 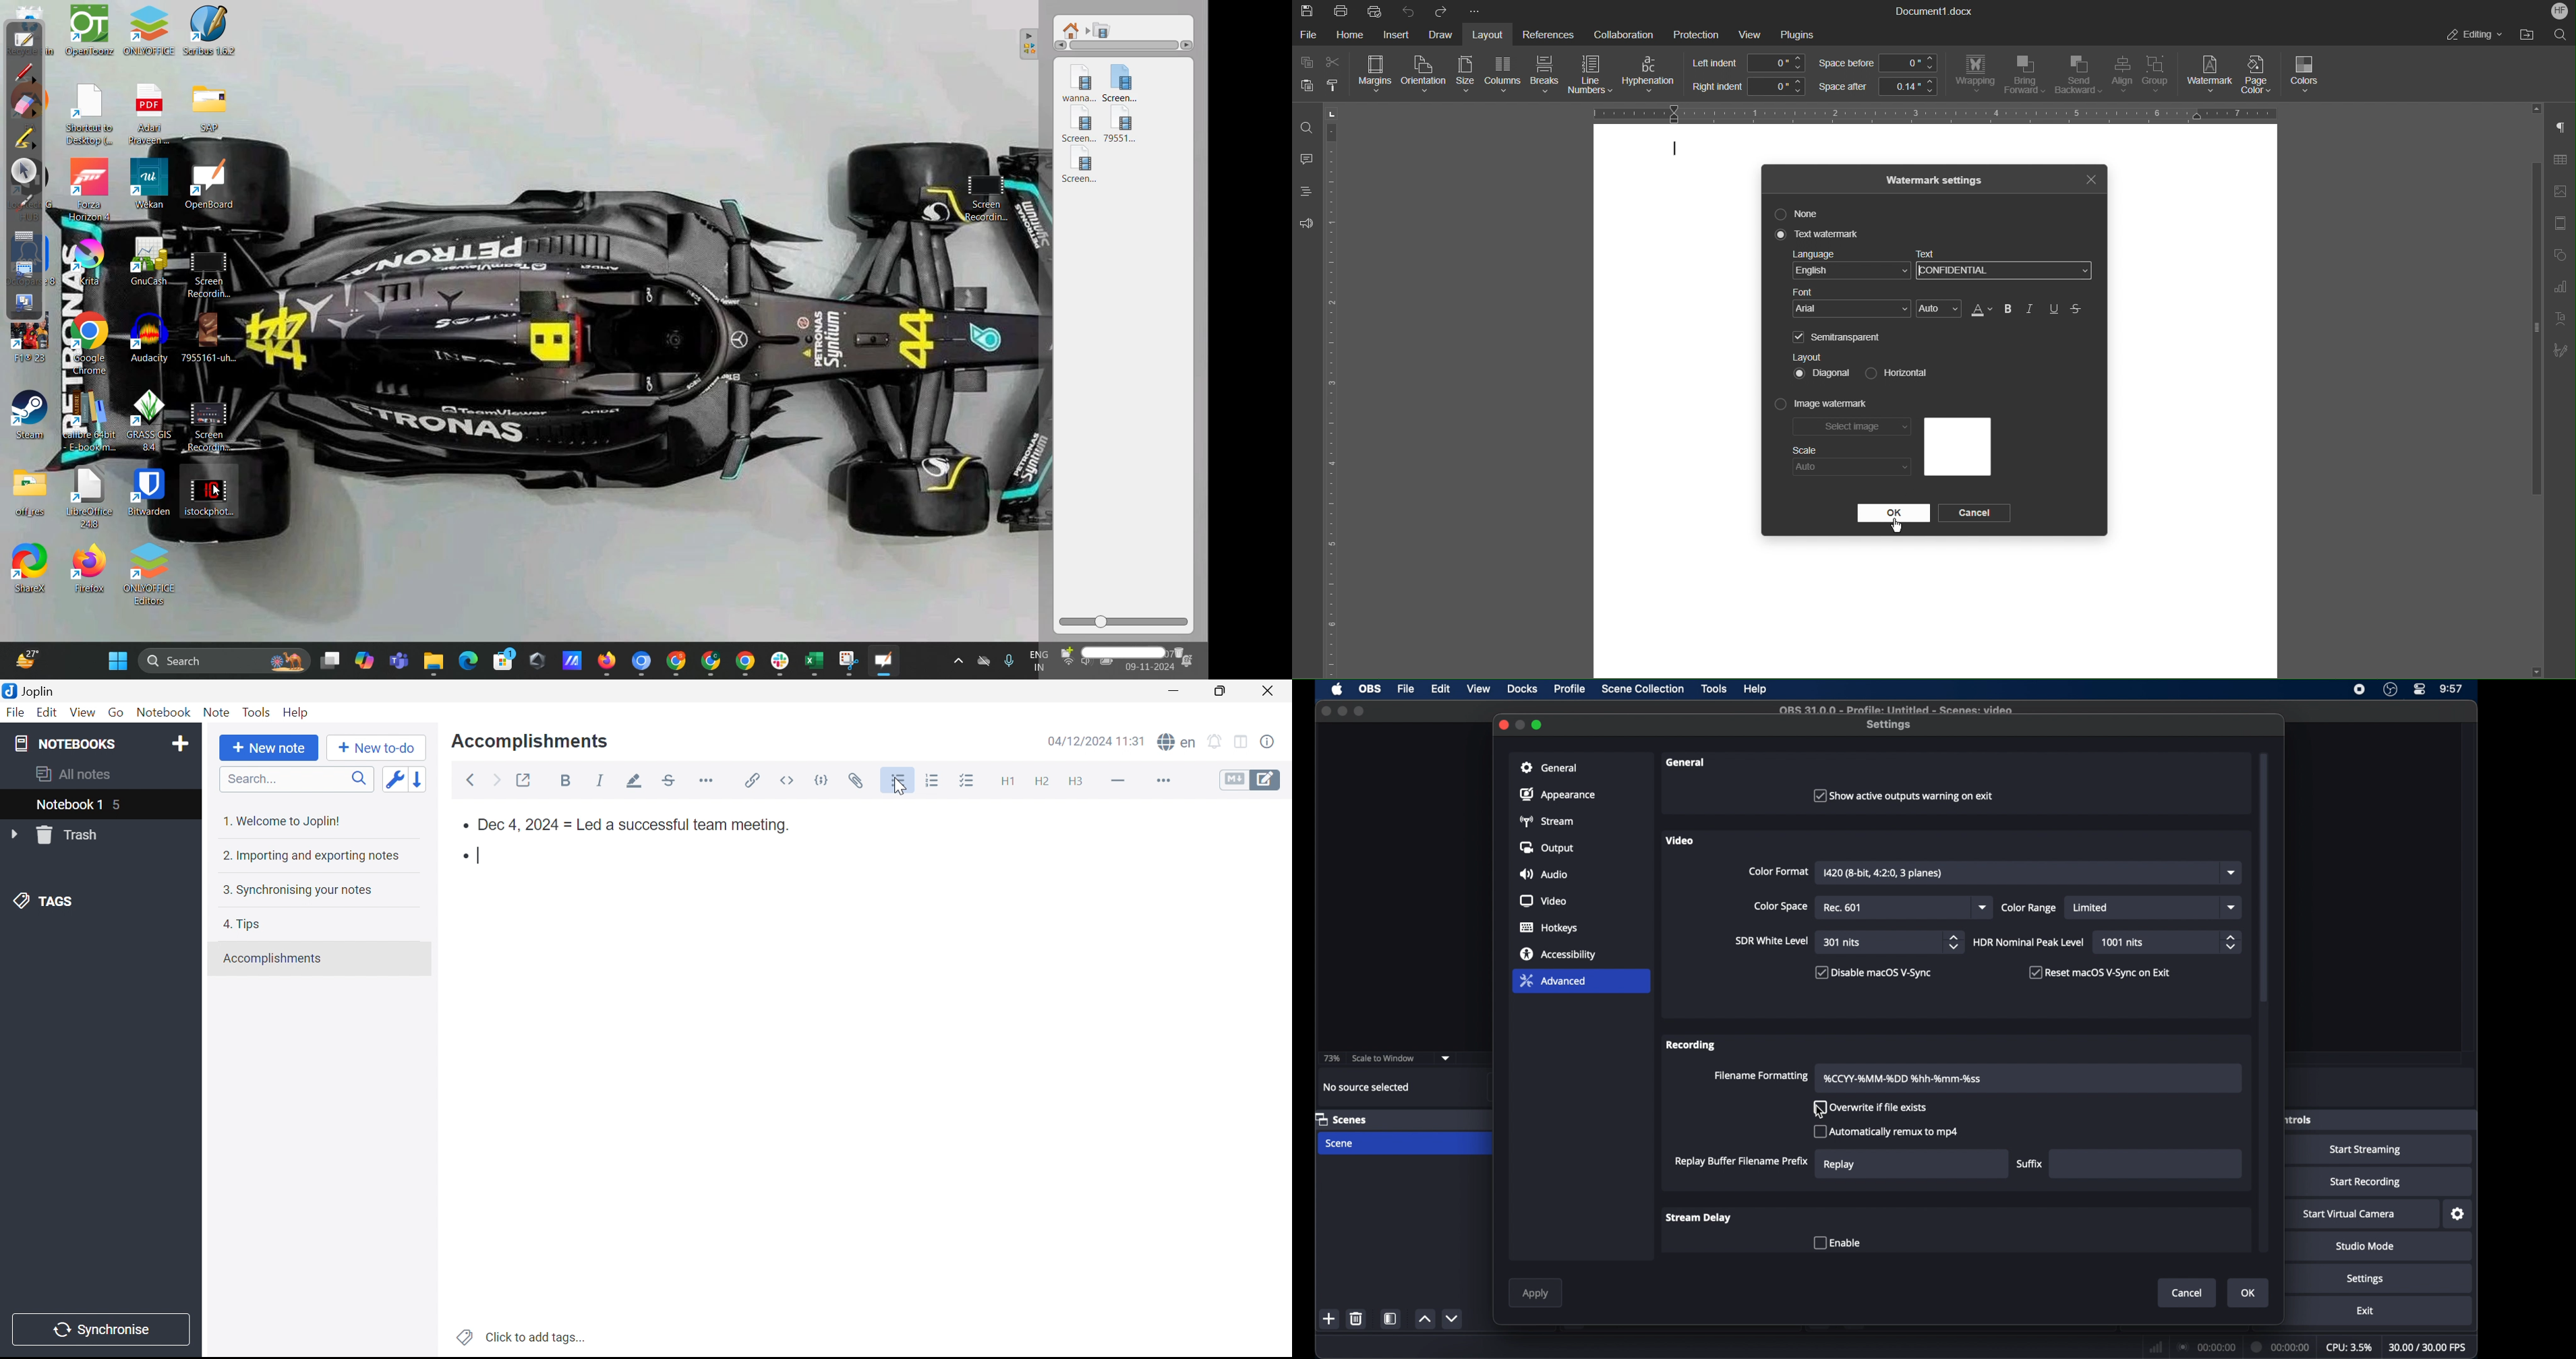 I want to click on settings, so click(x=1889, y=725).